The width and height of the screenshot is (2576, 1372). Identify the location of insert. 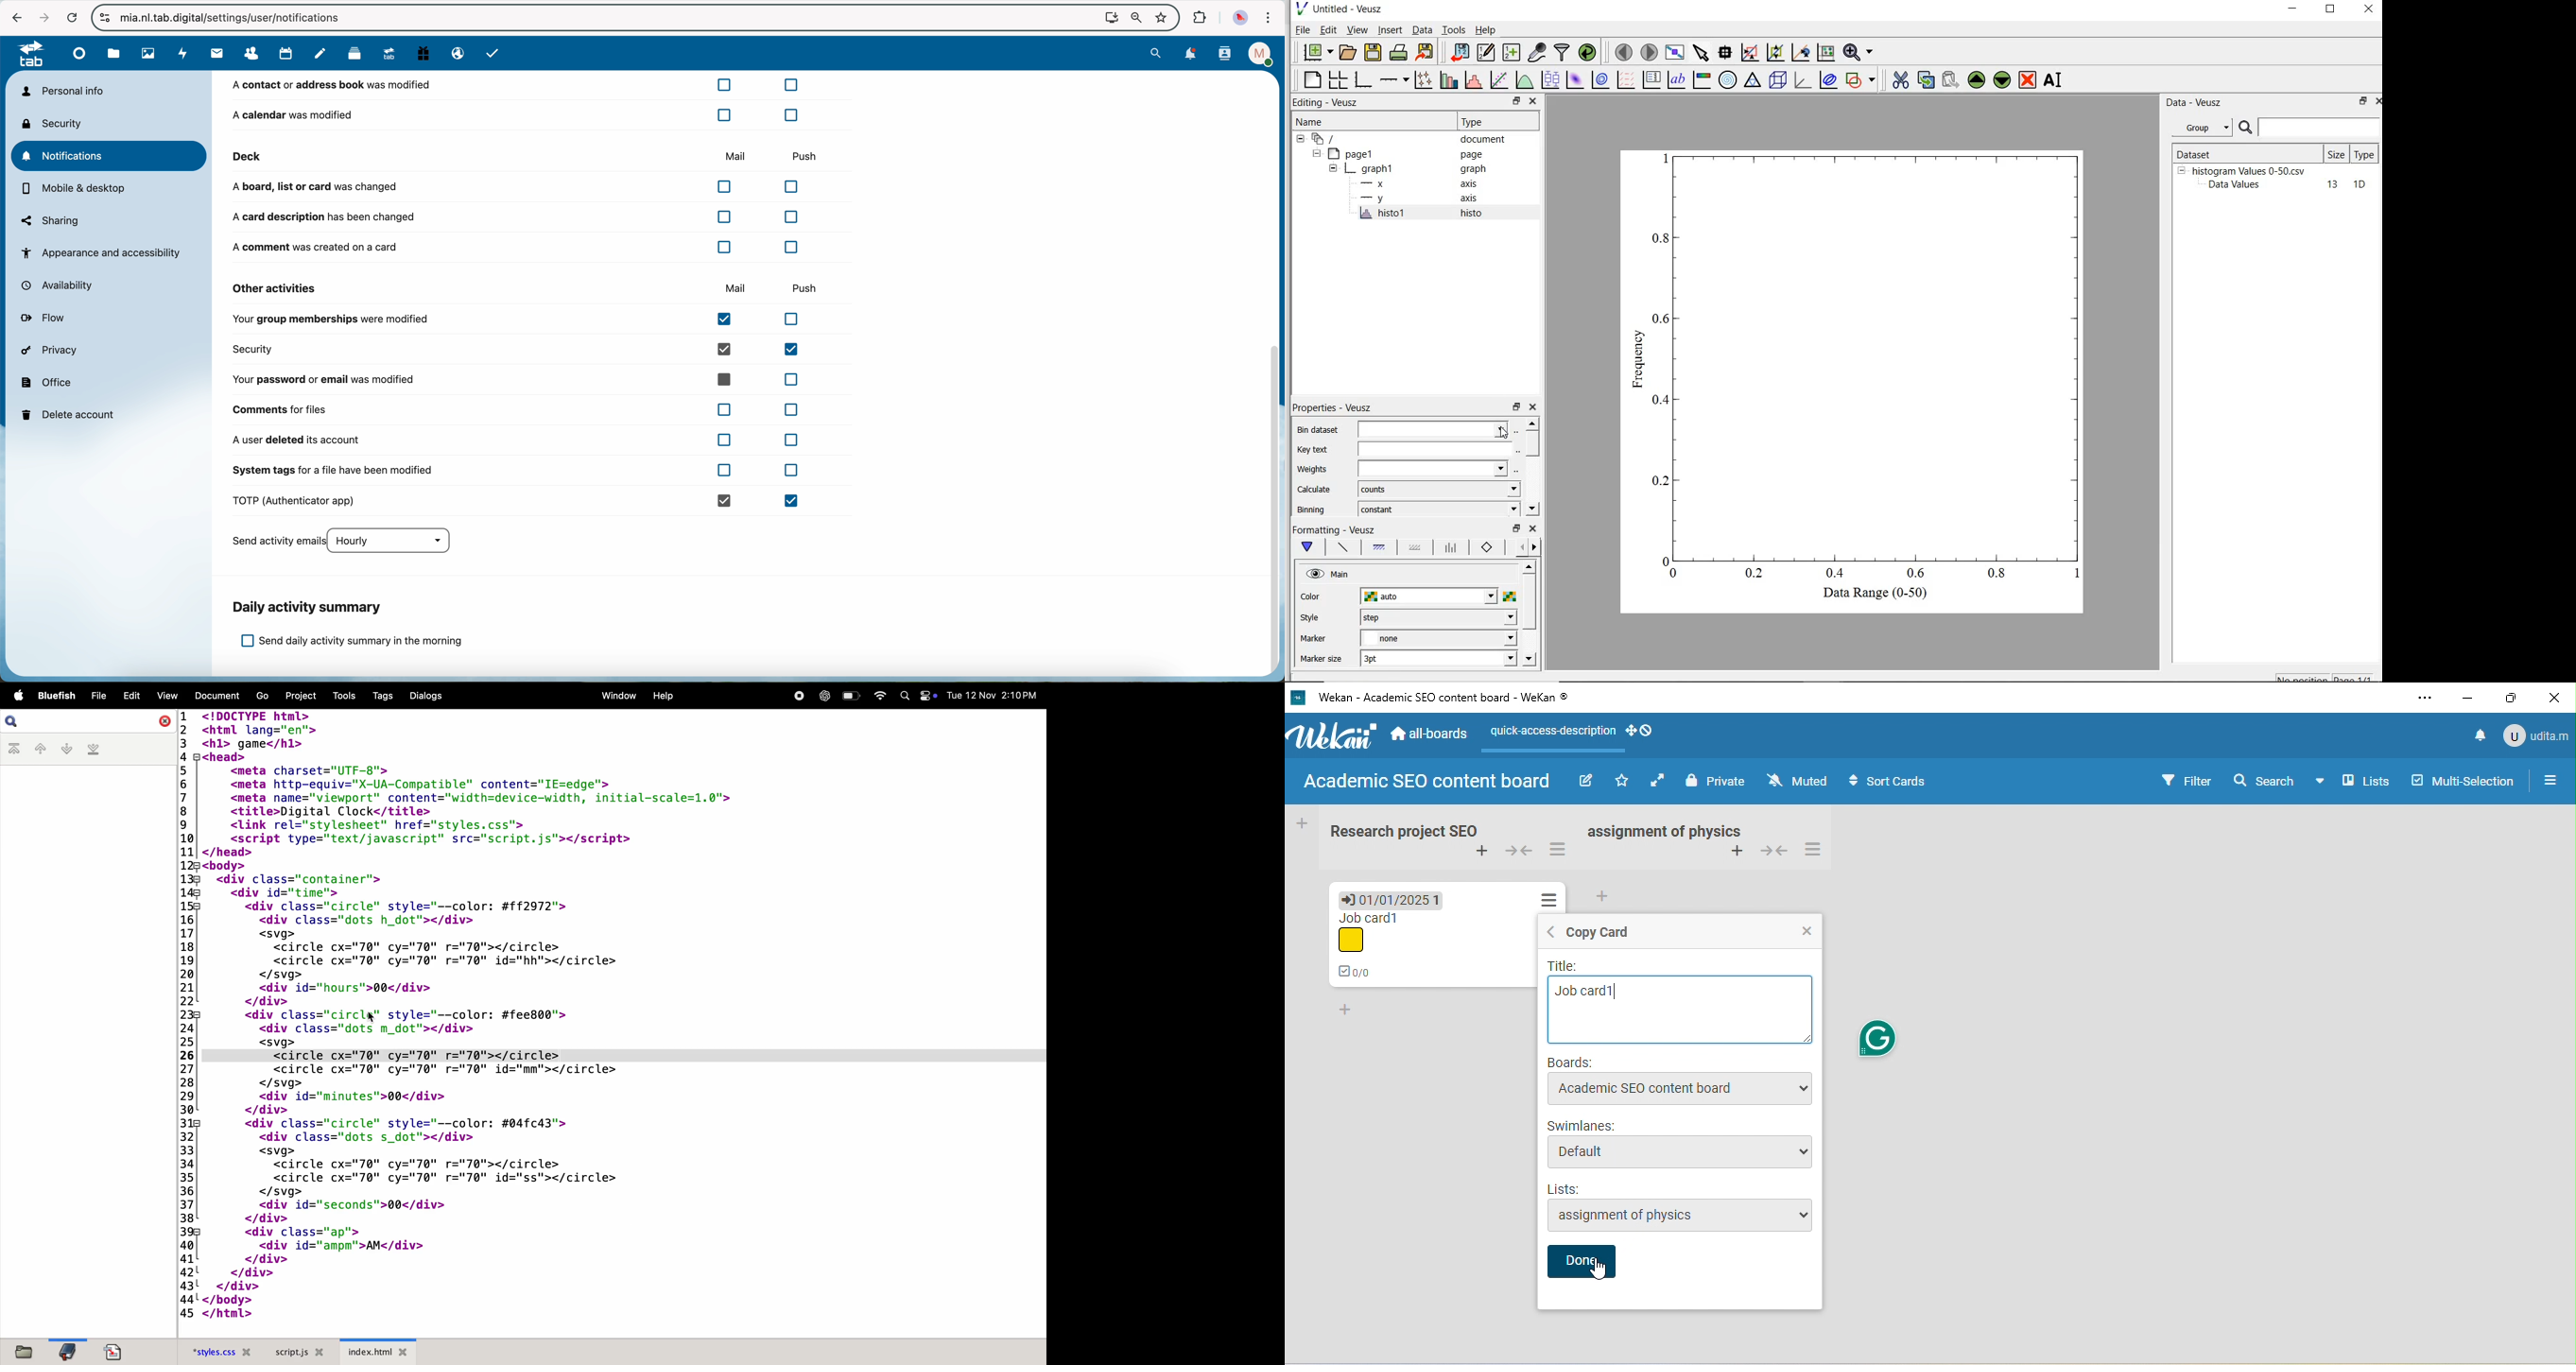
(1390, 30).